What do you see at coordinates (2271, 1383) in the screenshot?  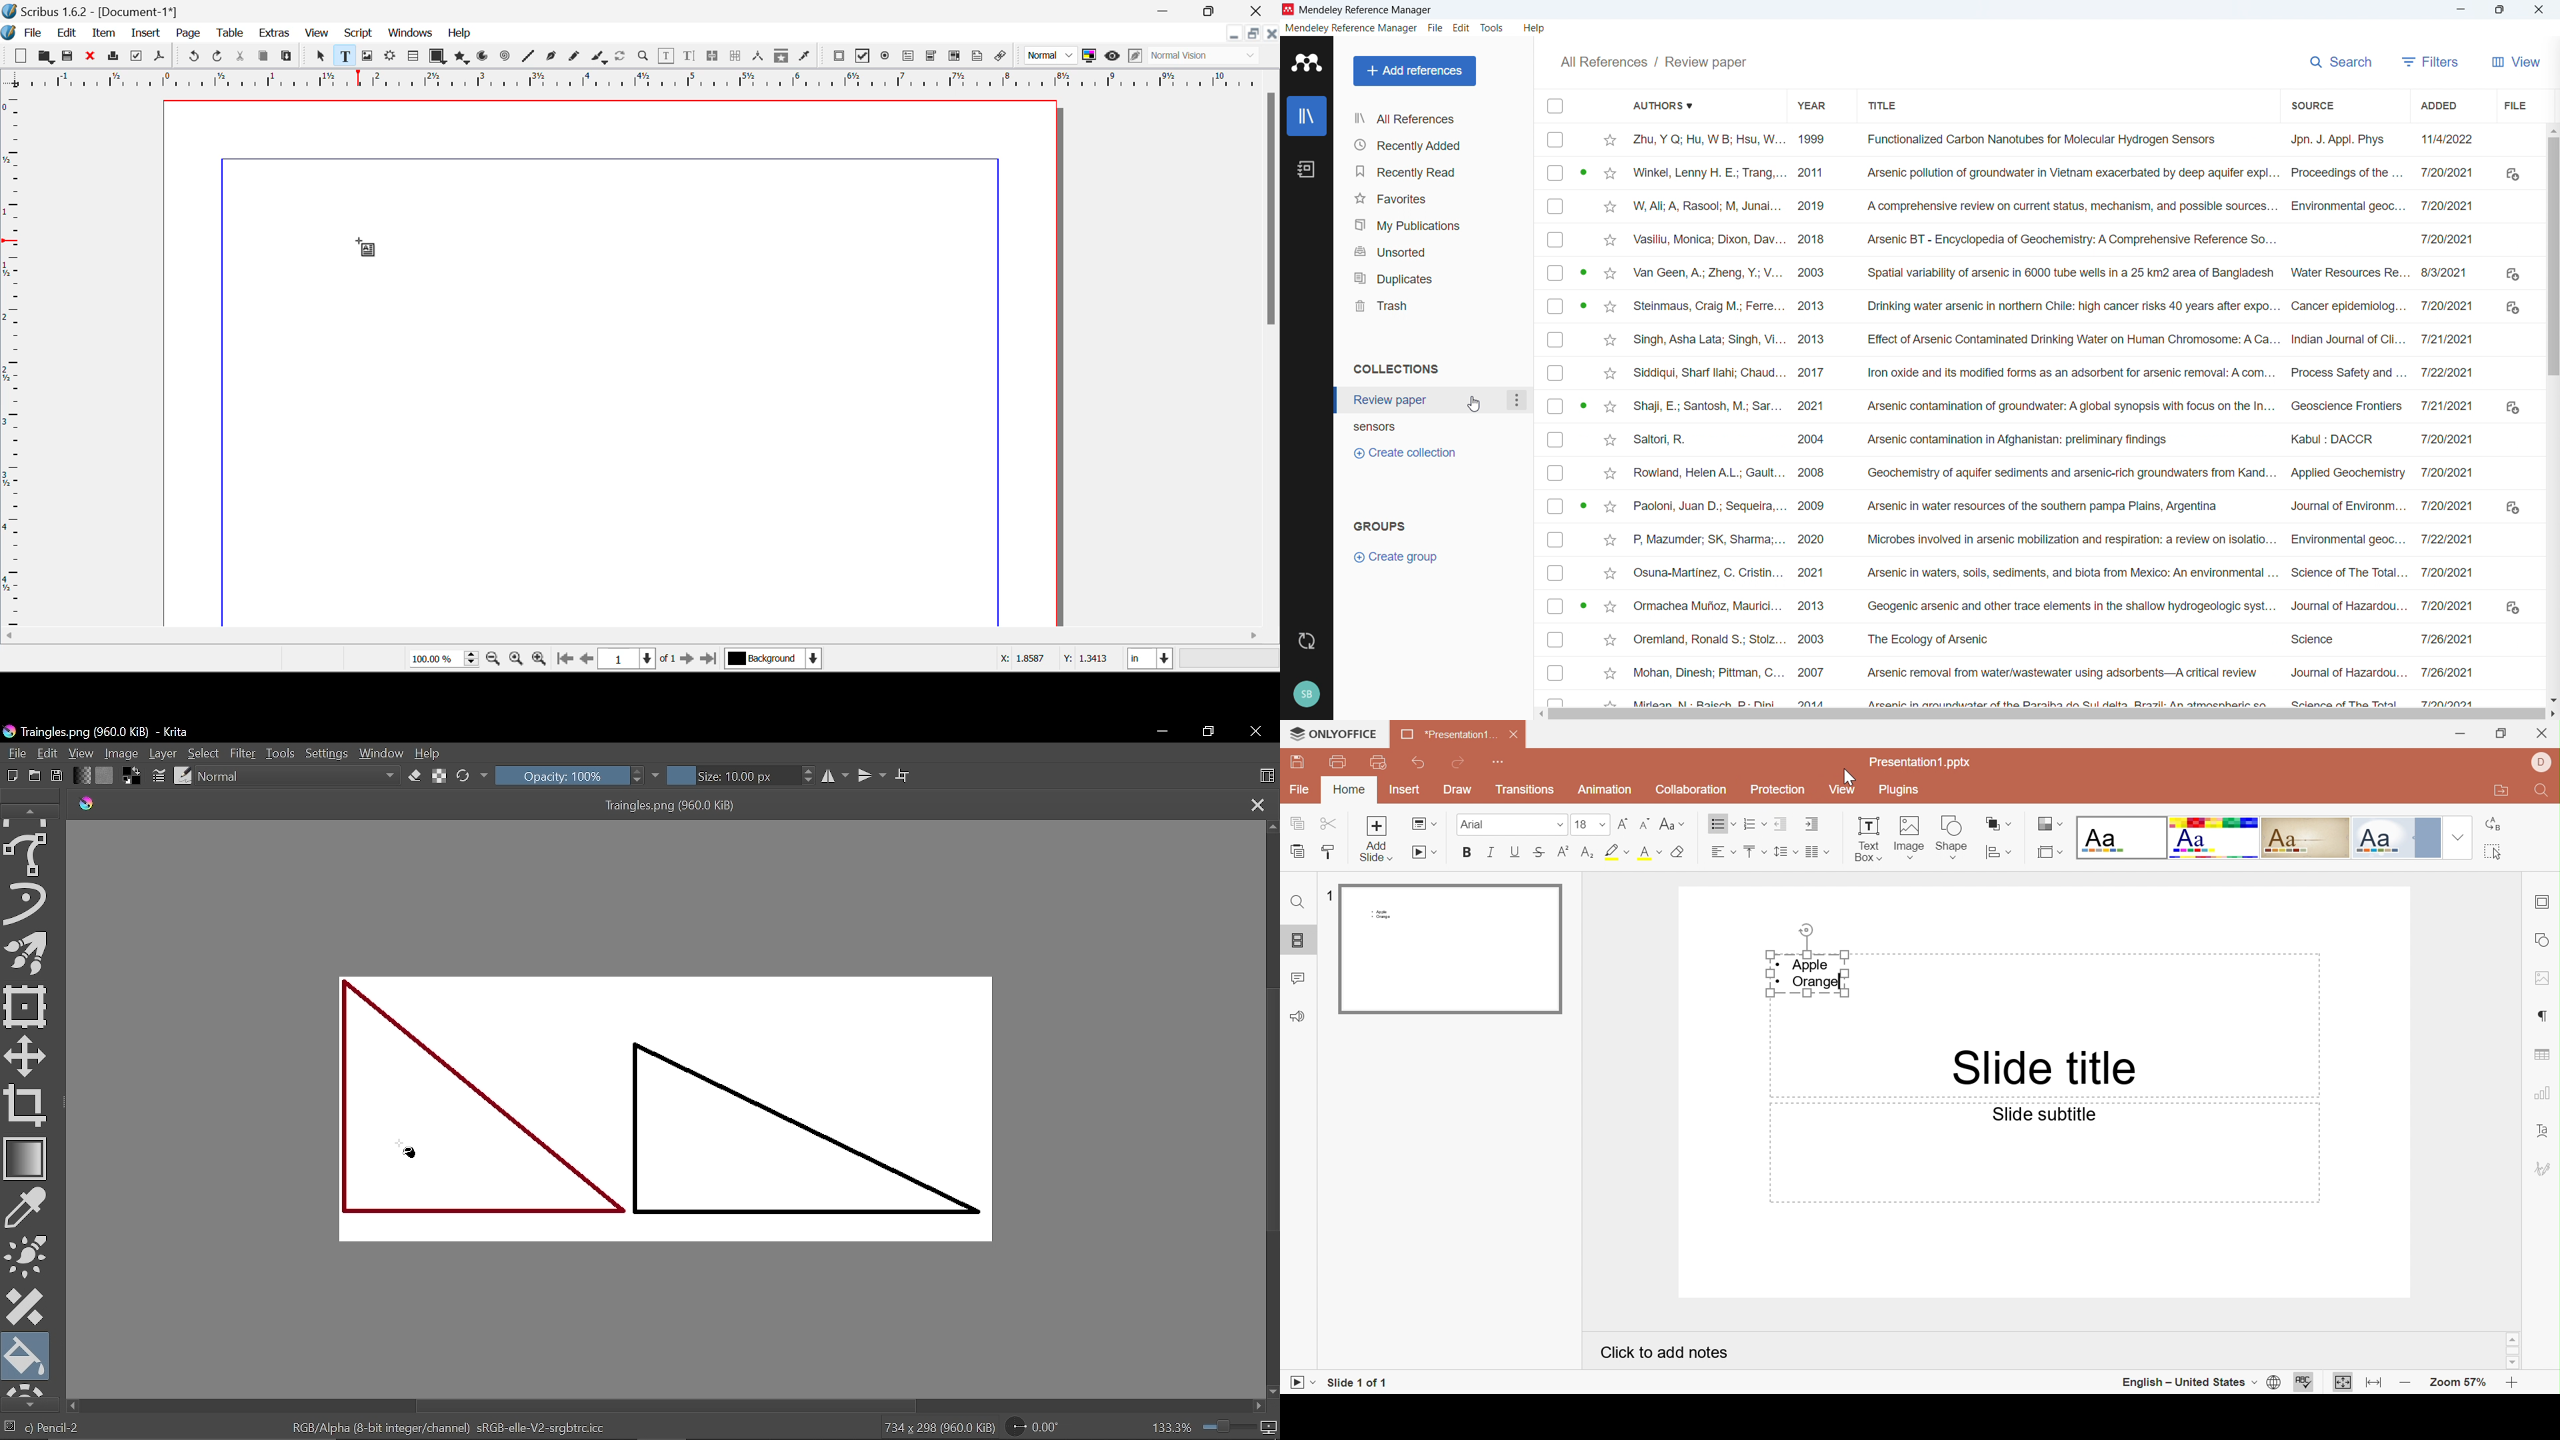 I see `set document language` at bounding box center [2271, 1383].